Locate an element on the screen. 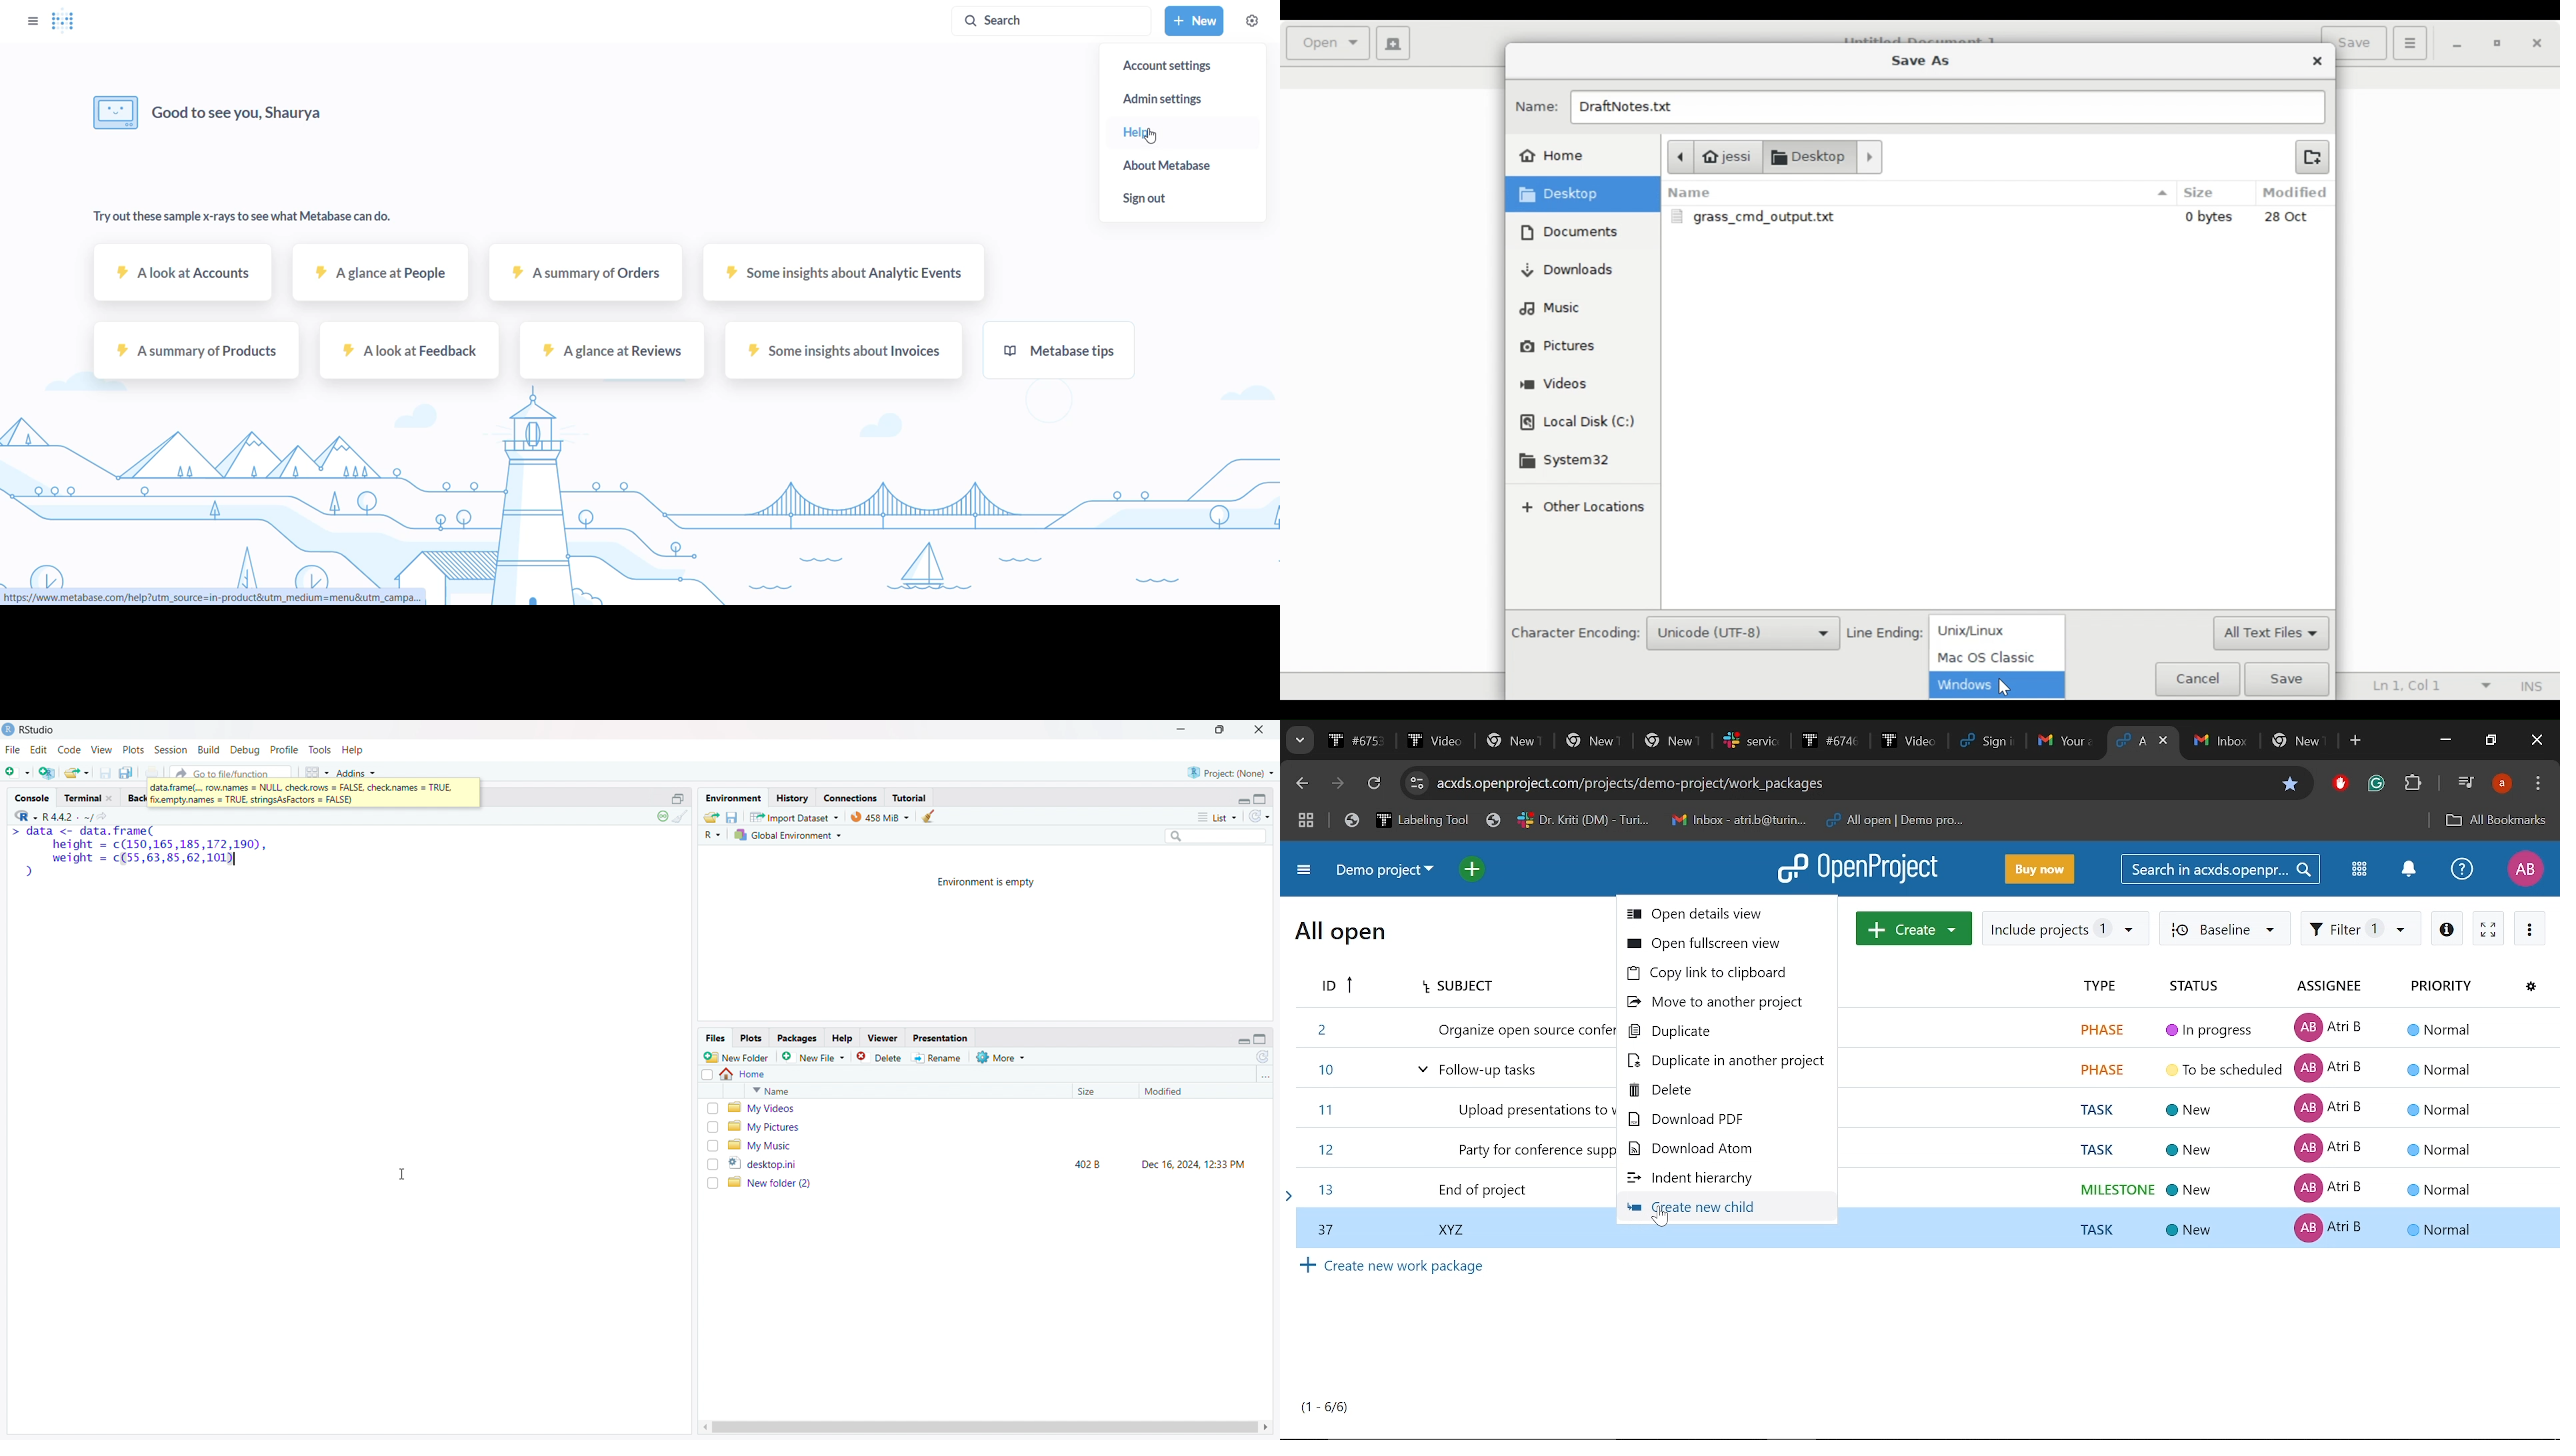 The width and height of the screenshot is (2576, 1456). modified is located at coordinates (1187, 1091).